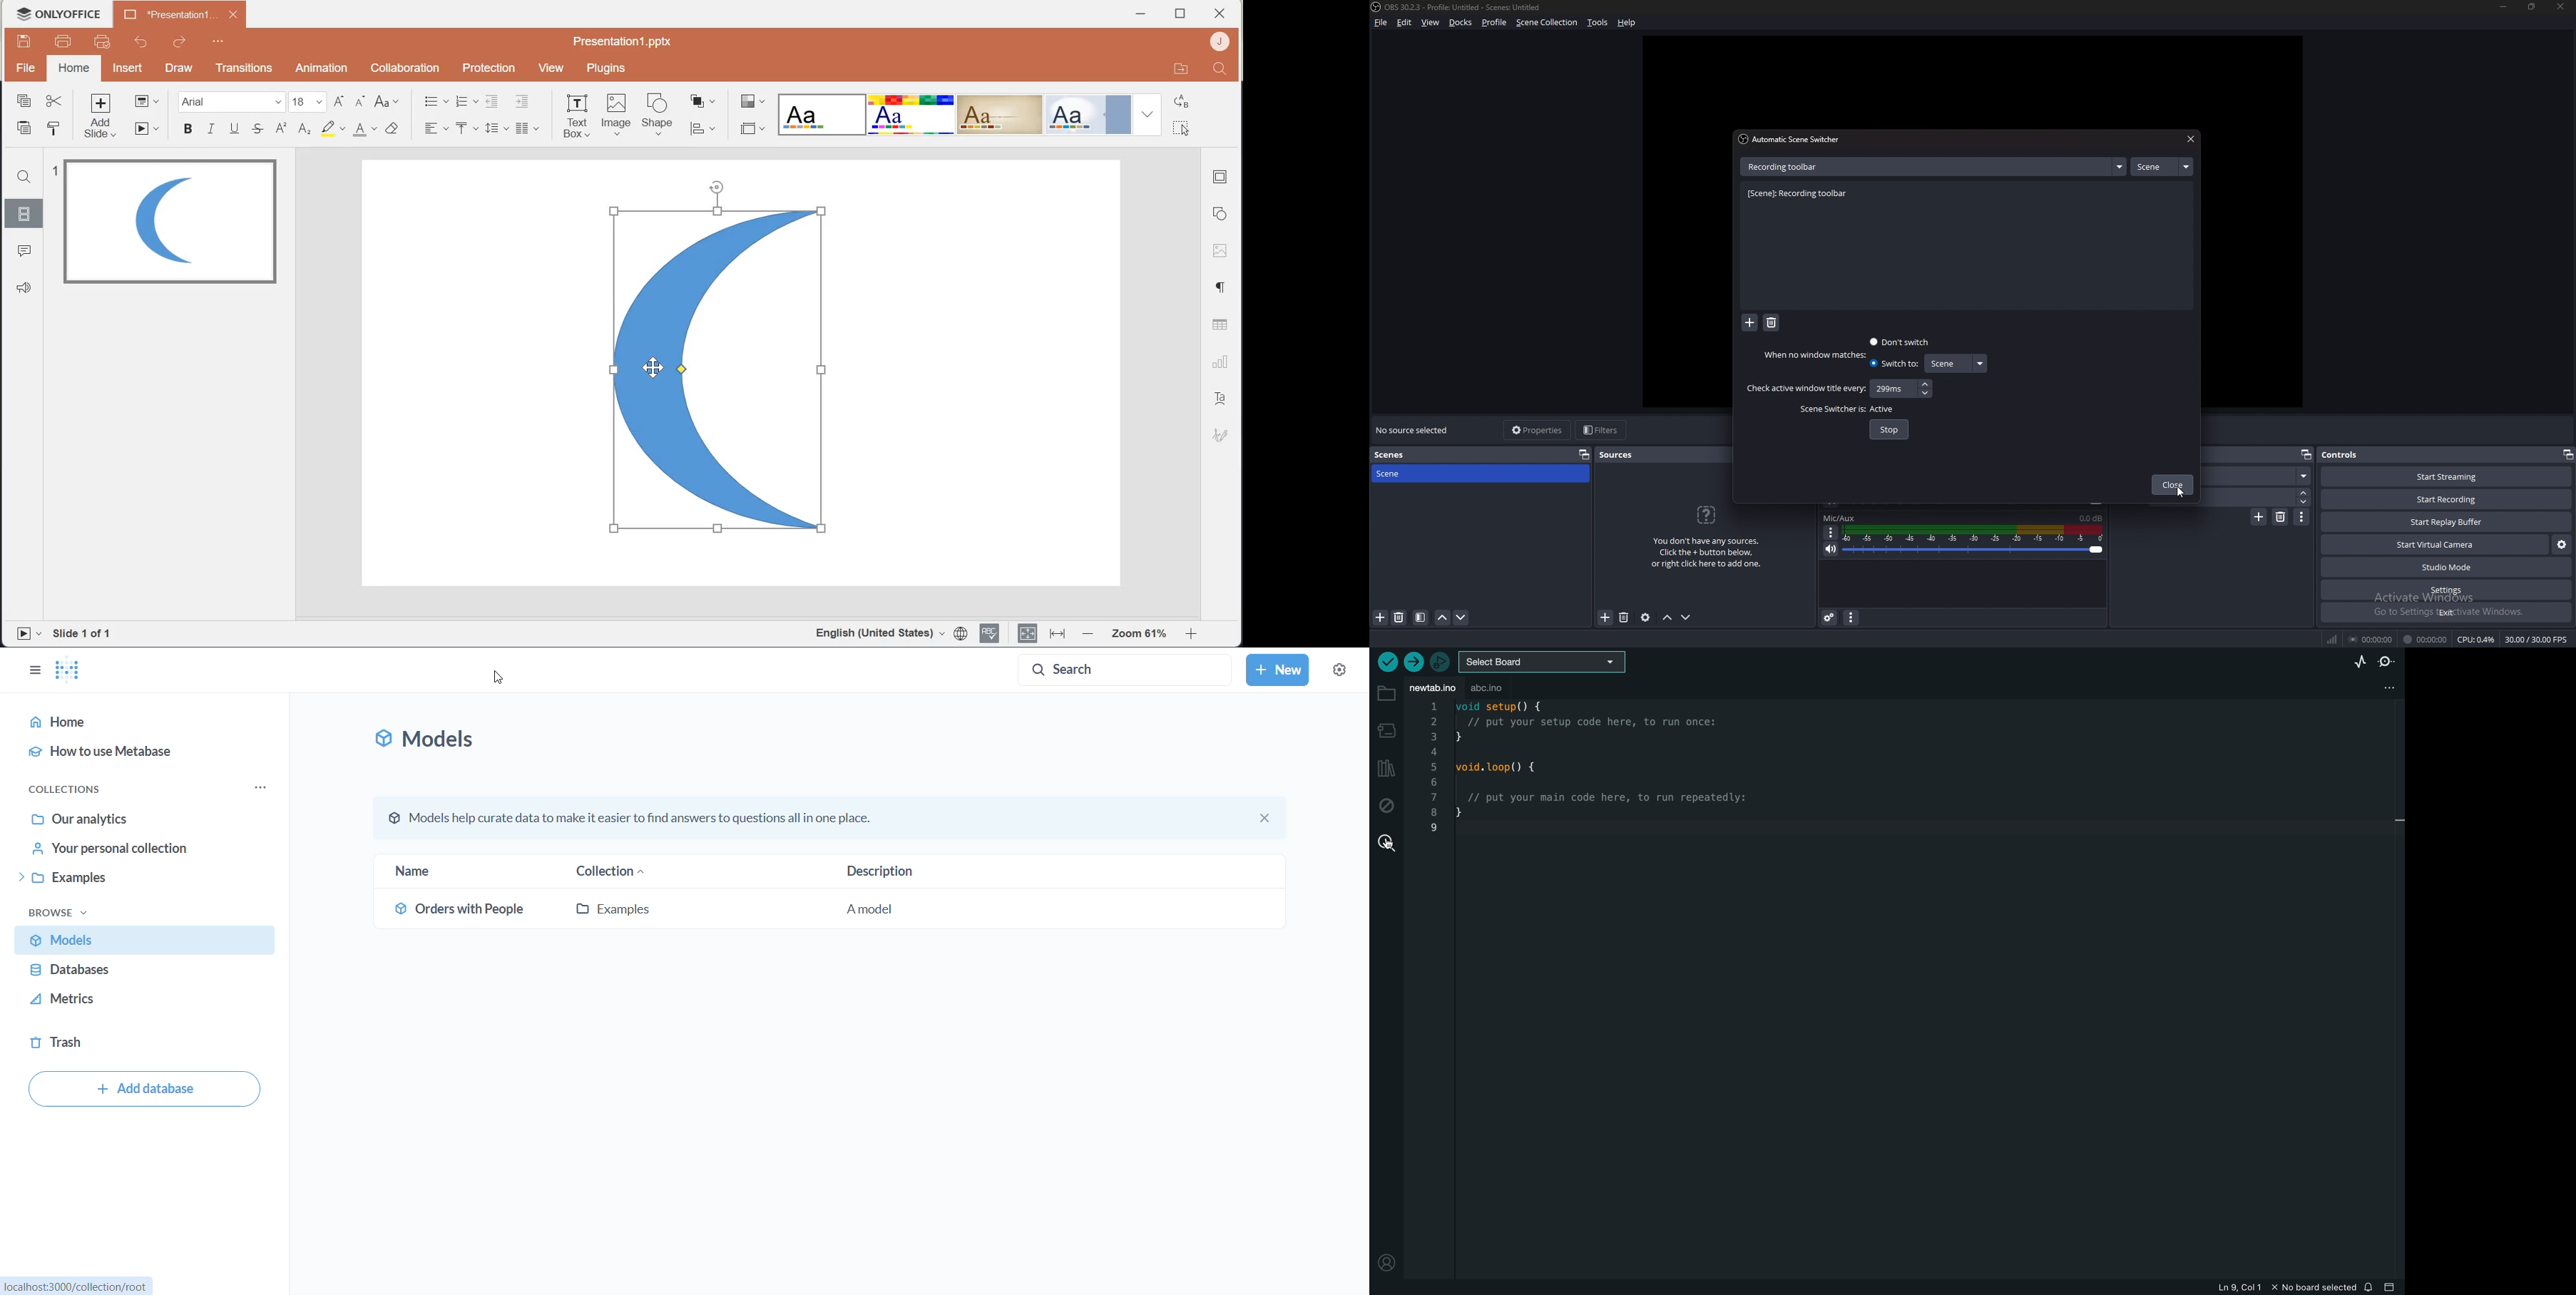  Describe the element at coordinates (2256, 497) in the screenshot. I see `duration` at that location.